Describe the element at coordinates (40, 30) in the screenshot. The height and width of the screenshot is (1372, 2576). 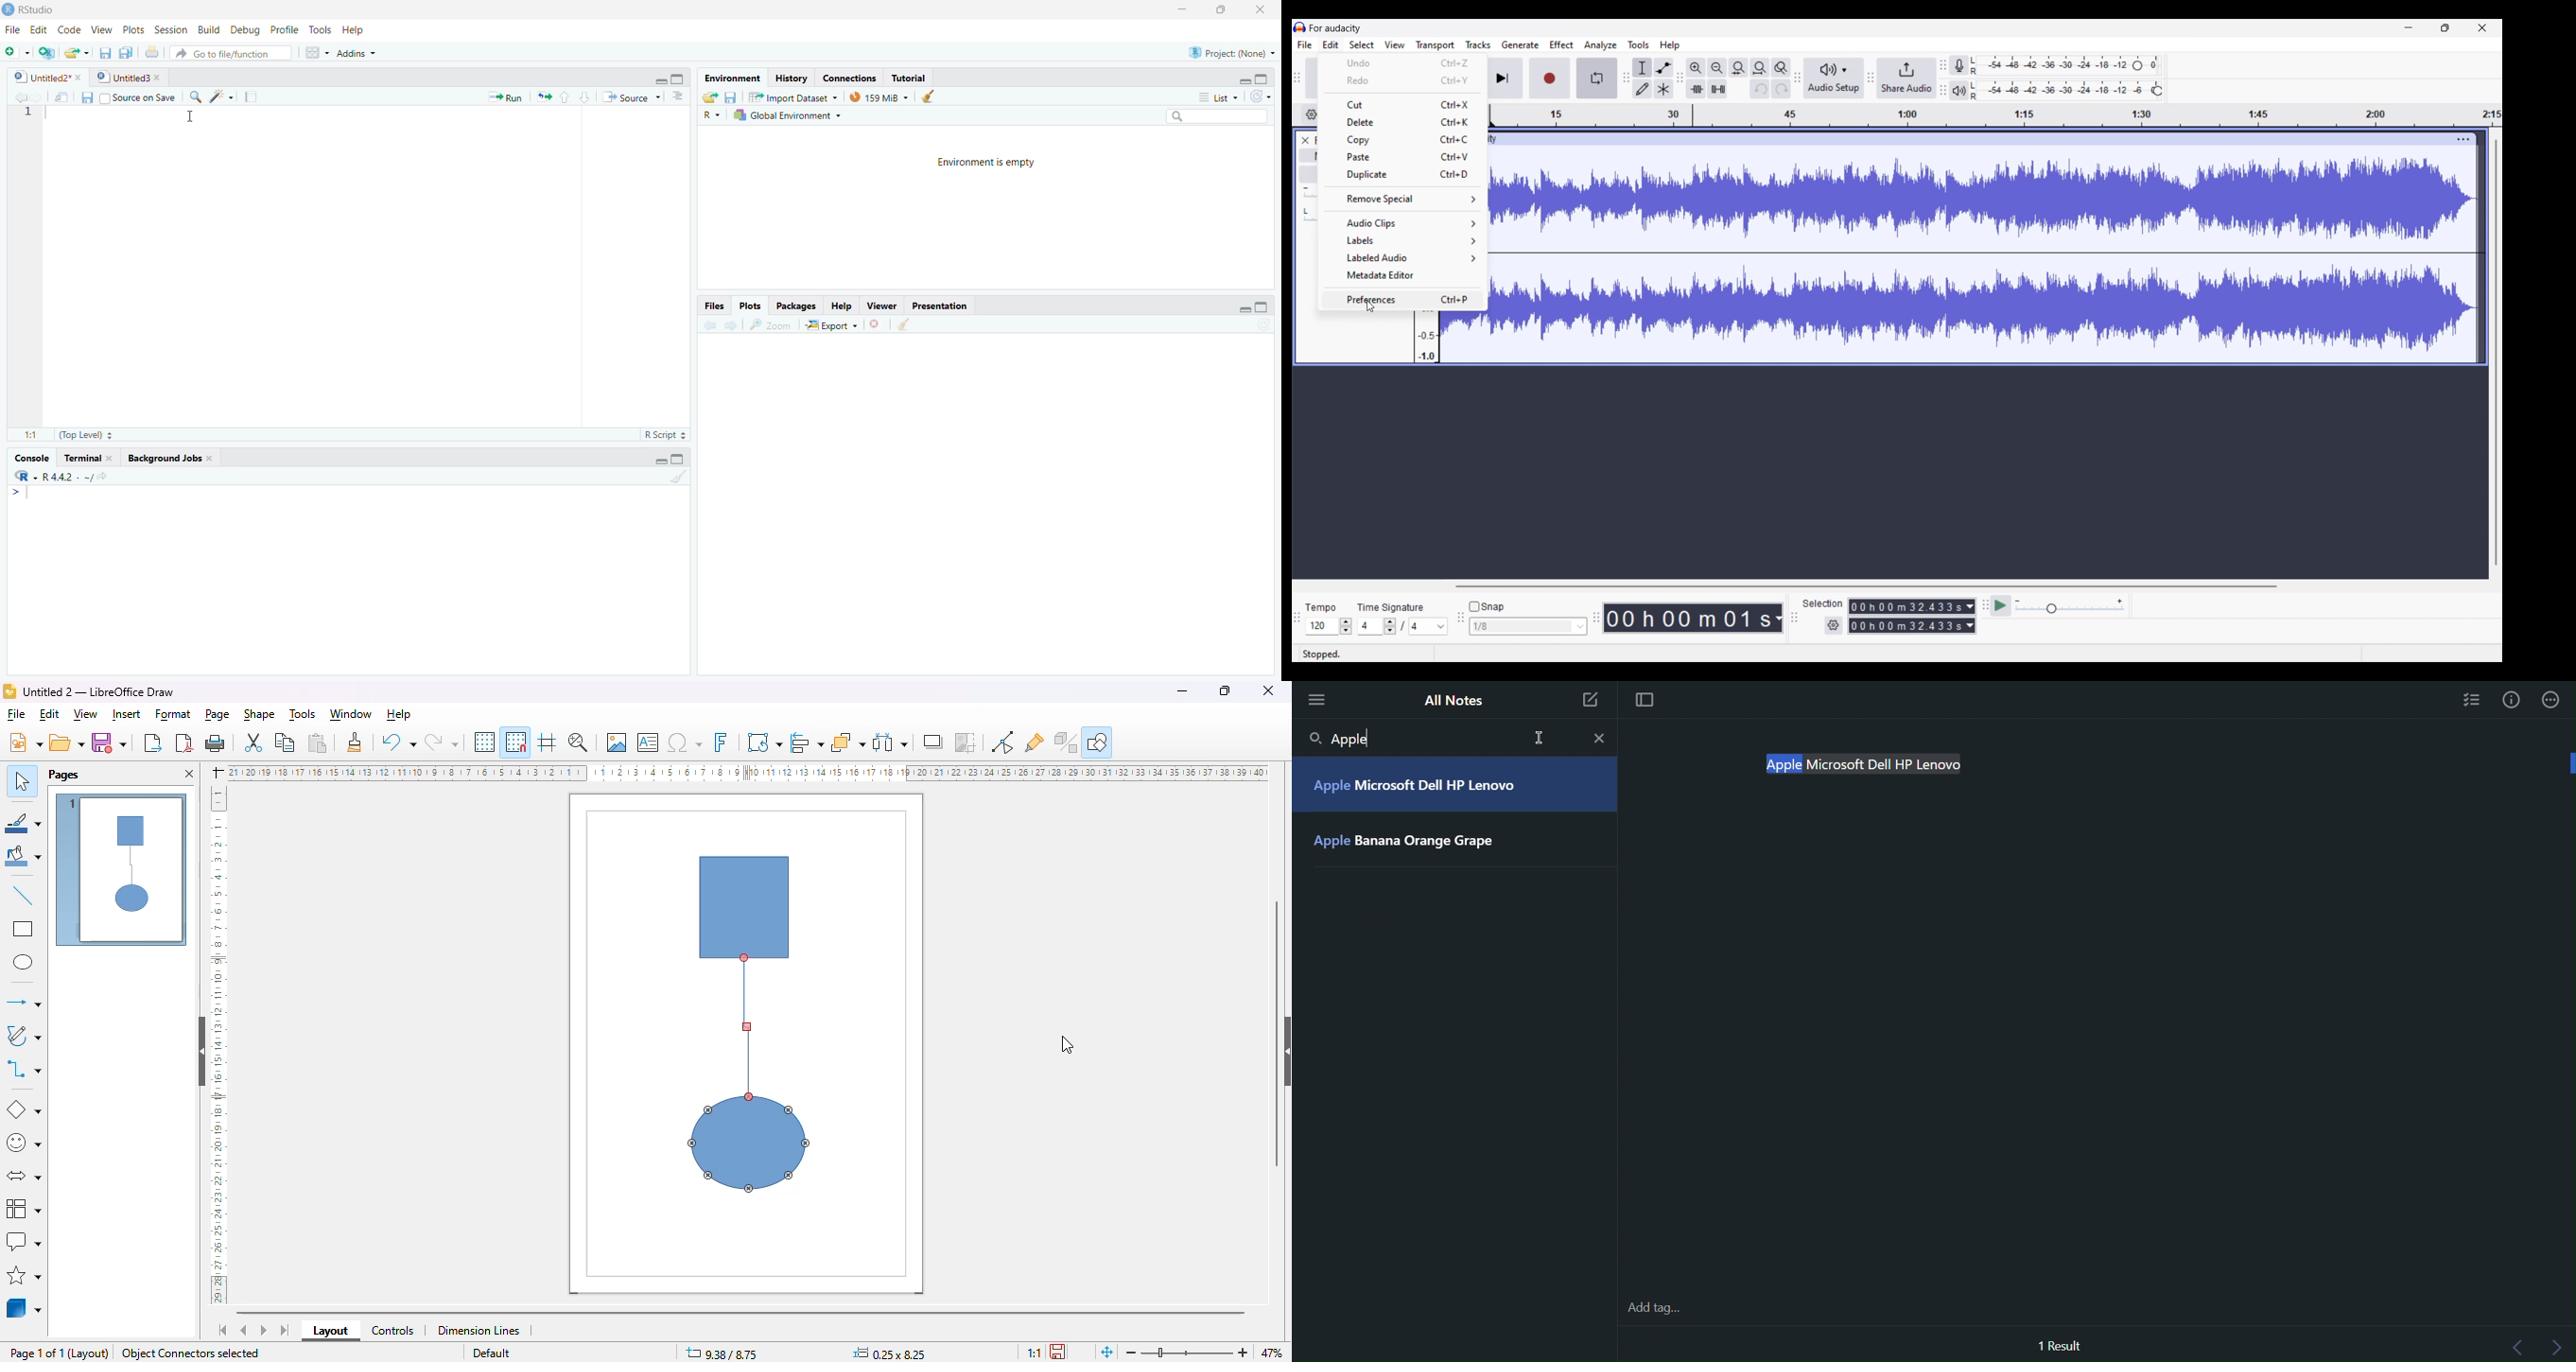
I see `Edit` at that location.